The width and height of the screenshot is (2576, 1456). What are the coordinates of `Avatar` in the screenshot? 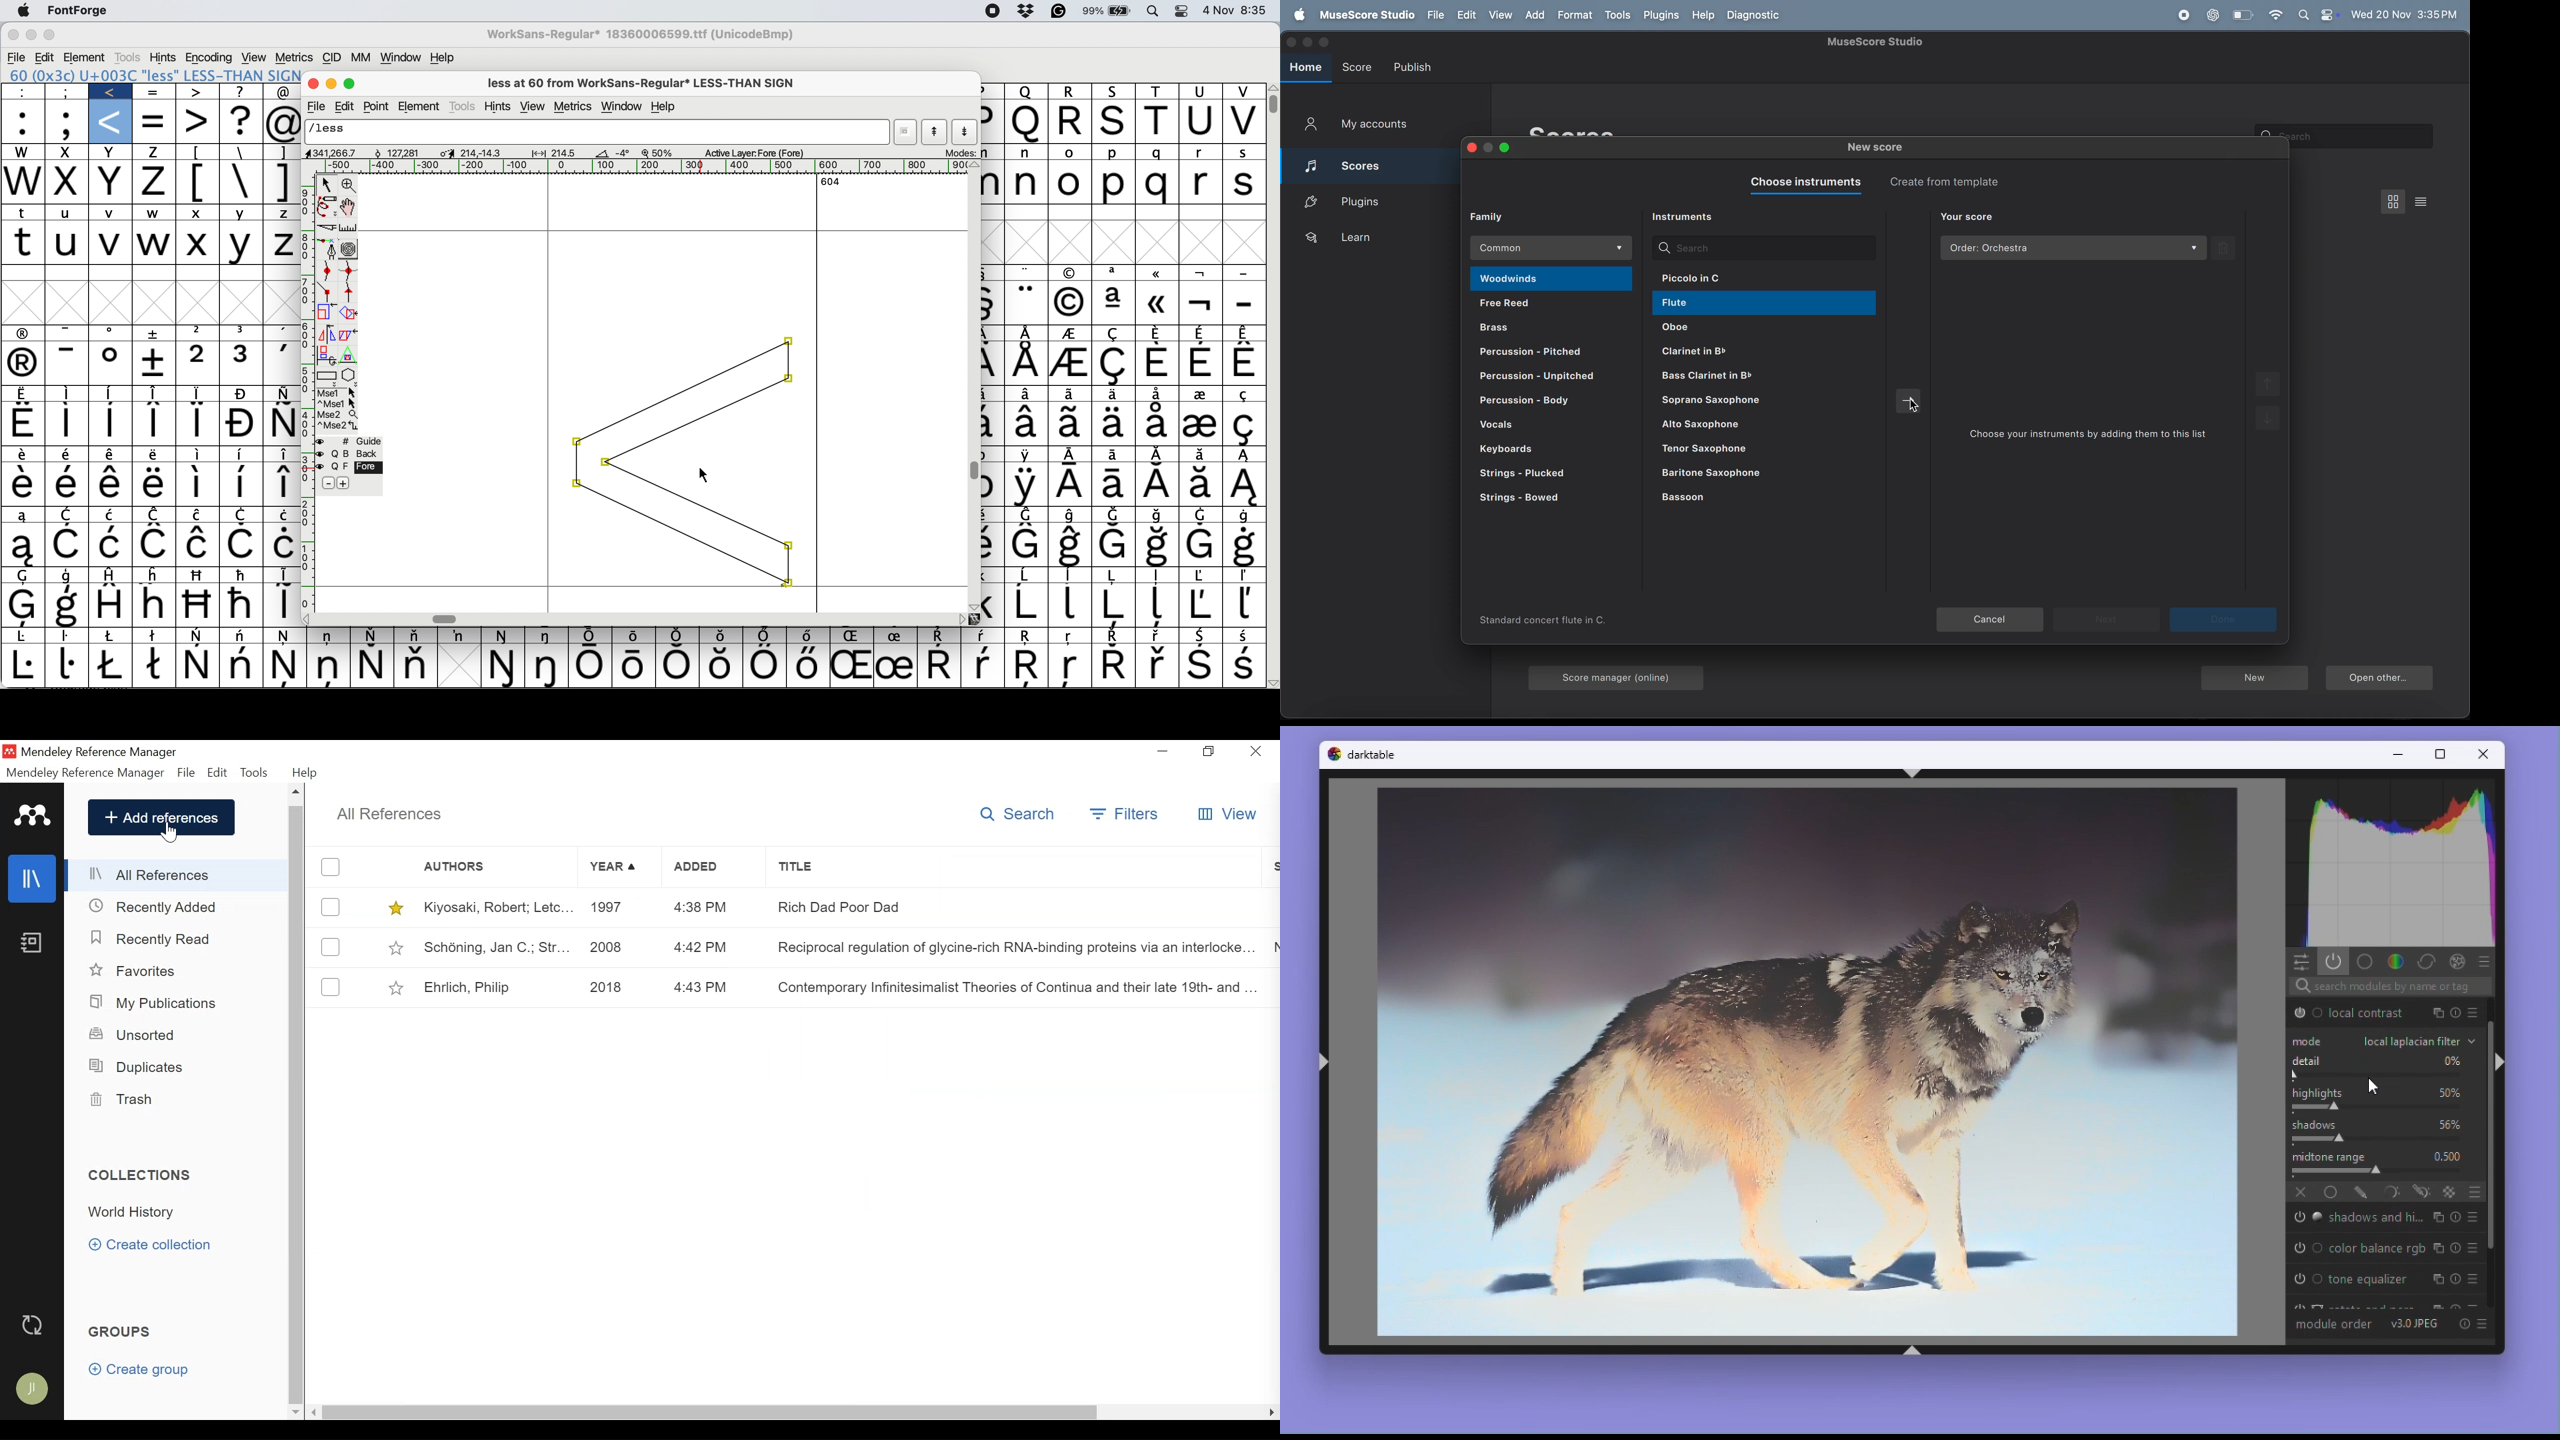 It's located at (33, 1390).